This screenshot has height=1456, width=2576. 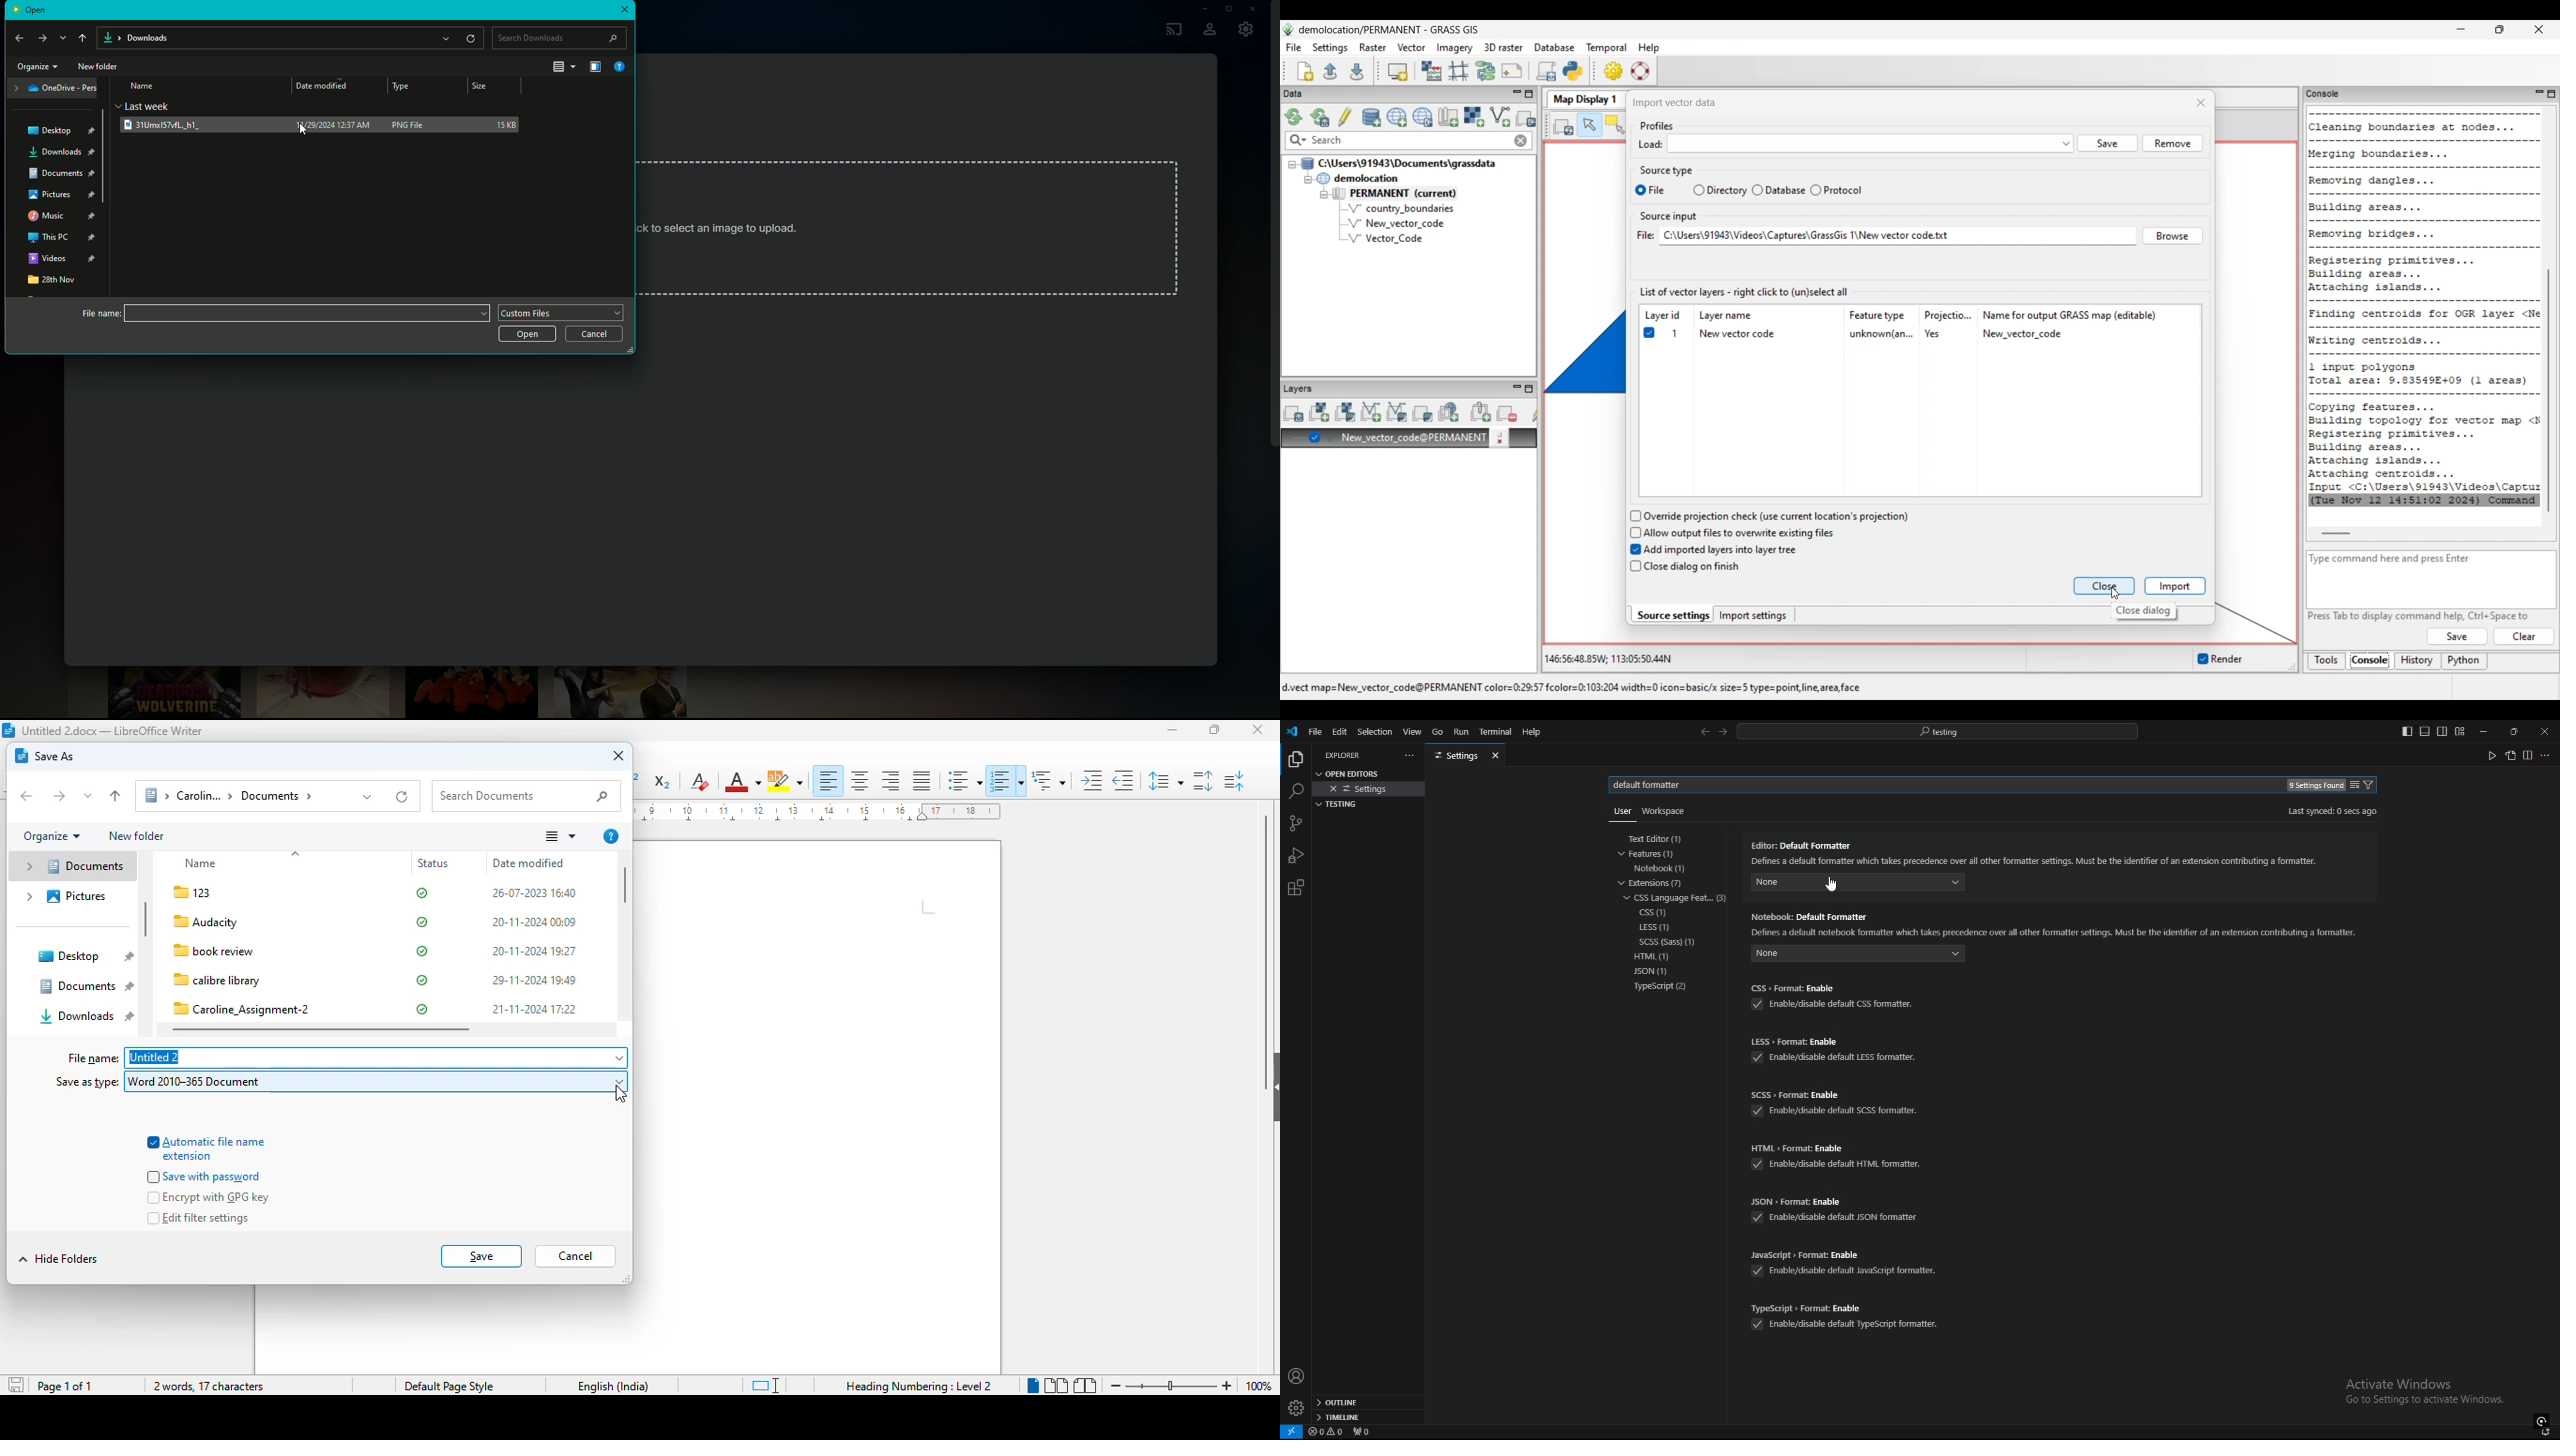 What do you see at coordinates (113, 730) in the screenshot?
I see `title` at bounding box center [113, 730].